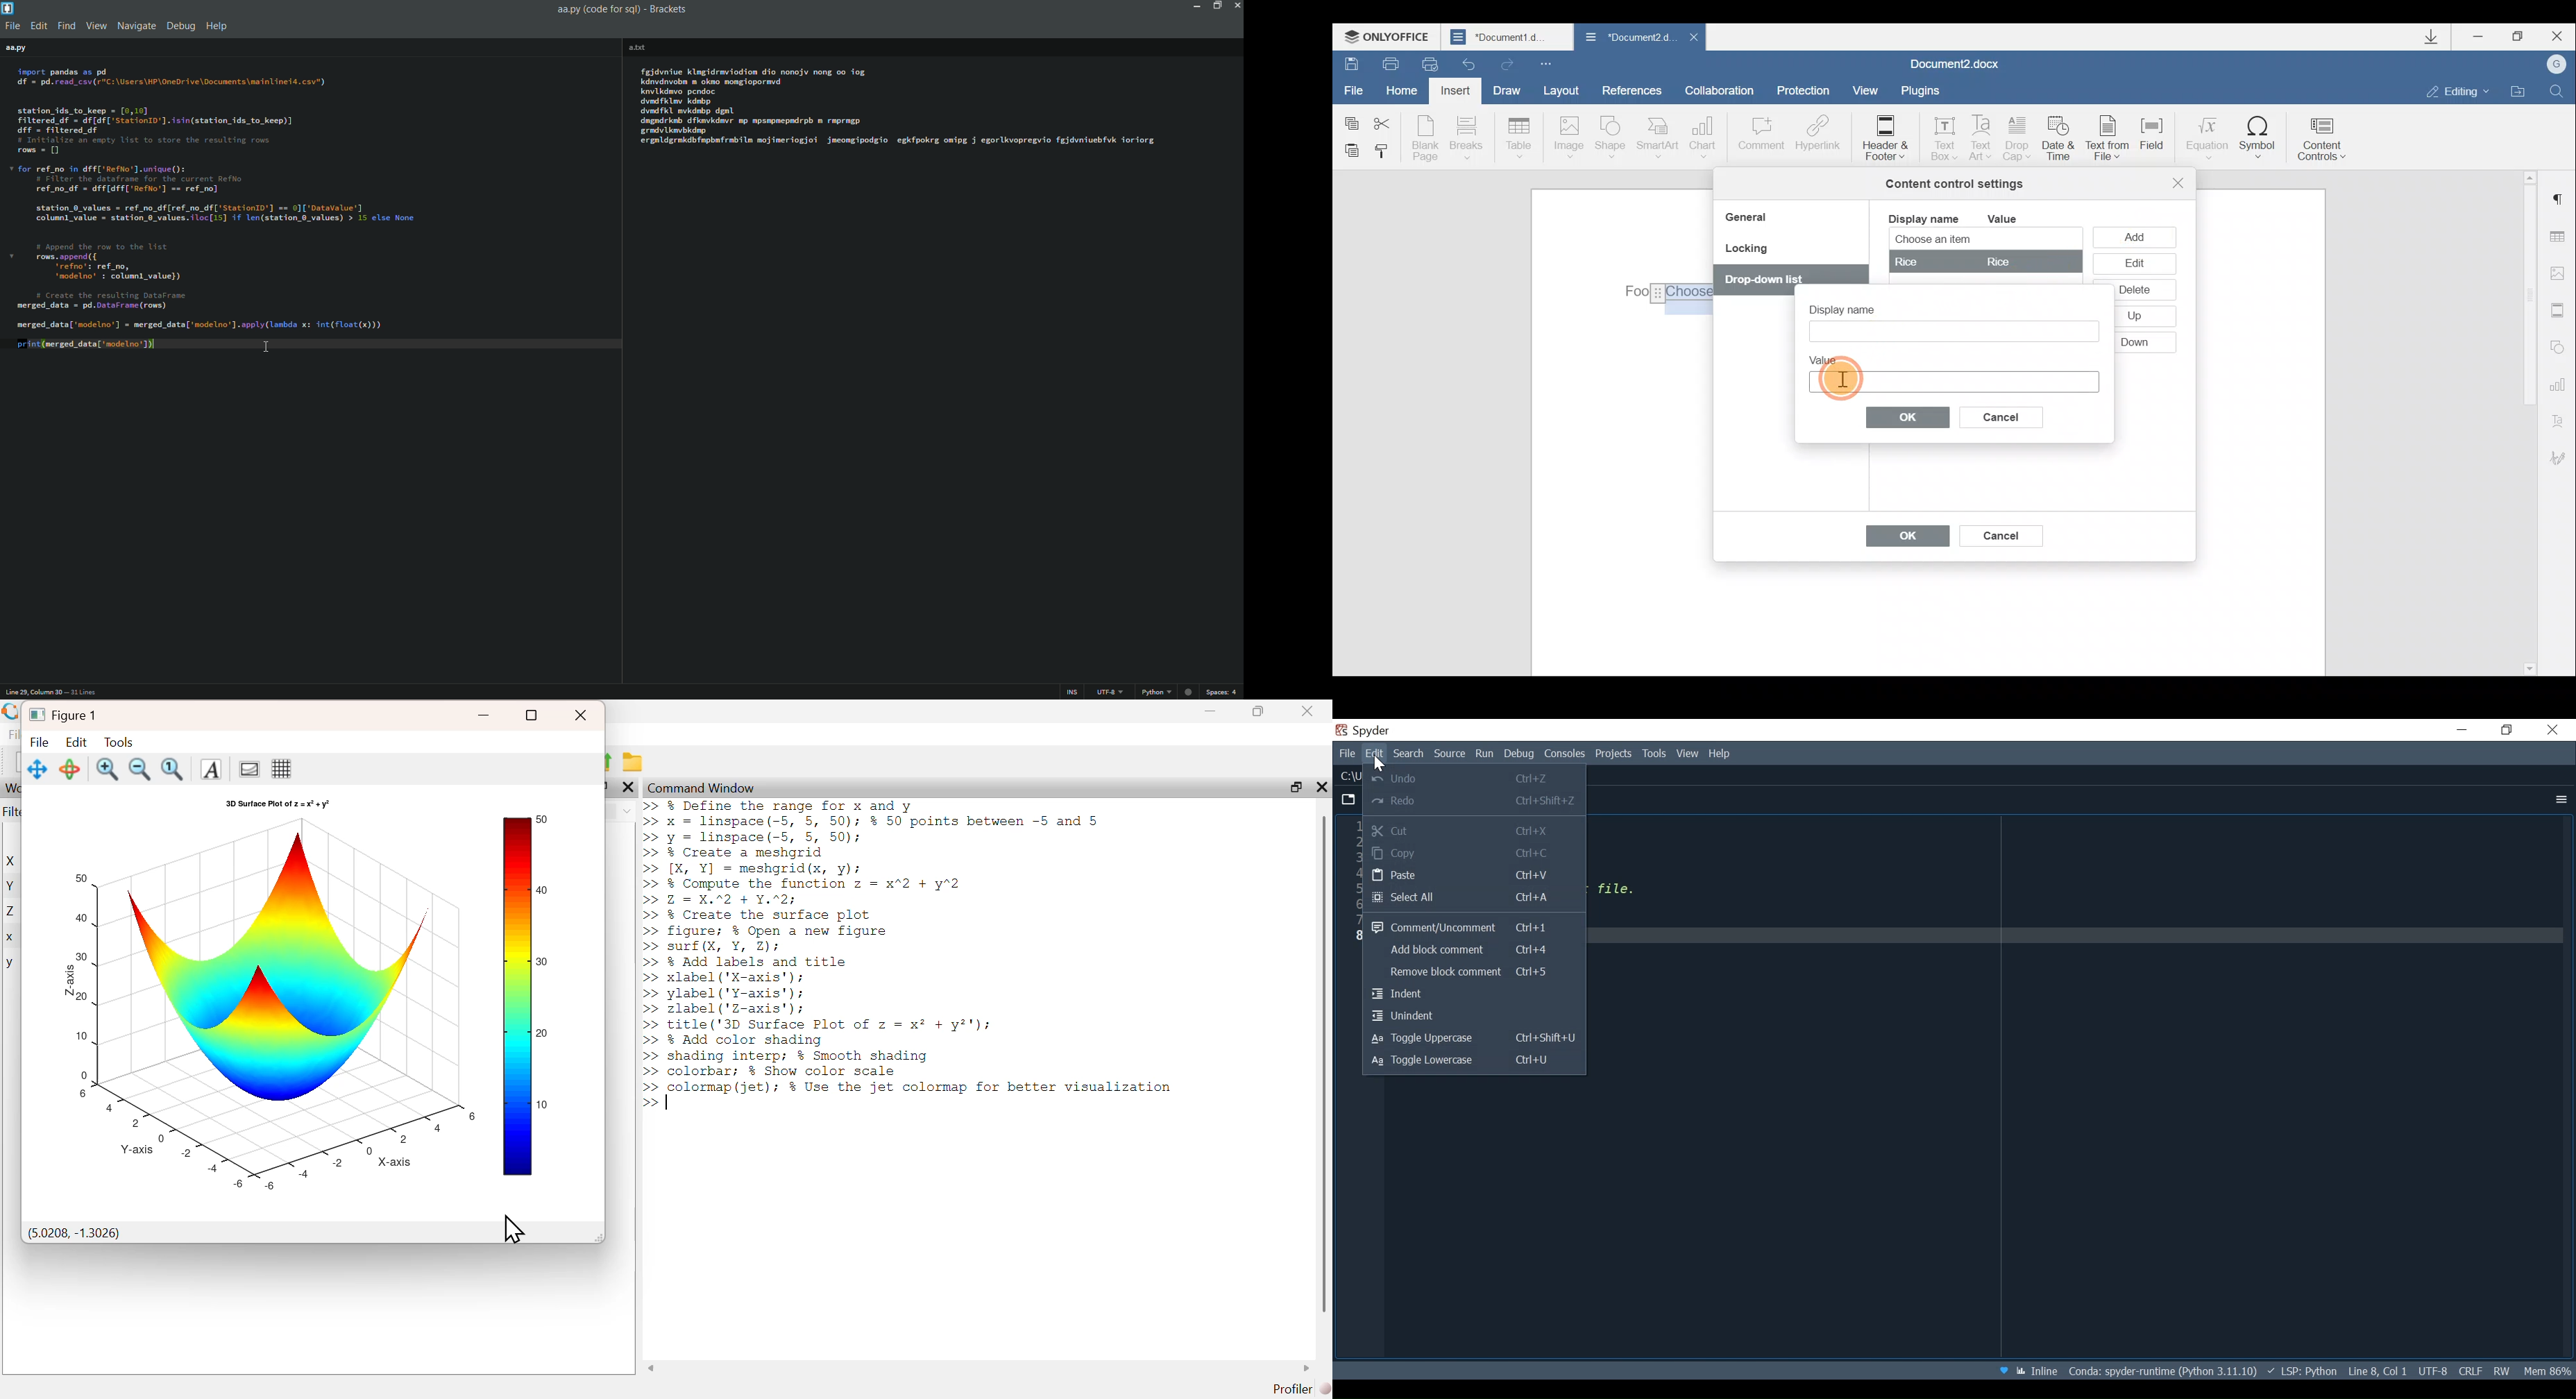 This screenshot has width=2576, height=1400. Describe the element at coordinates (1533, 928) in the screenshot. I see `Ctrl+1` at that location.